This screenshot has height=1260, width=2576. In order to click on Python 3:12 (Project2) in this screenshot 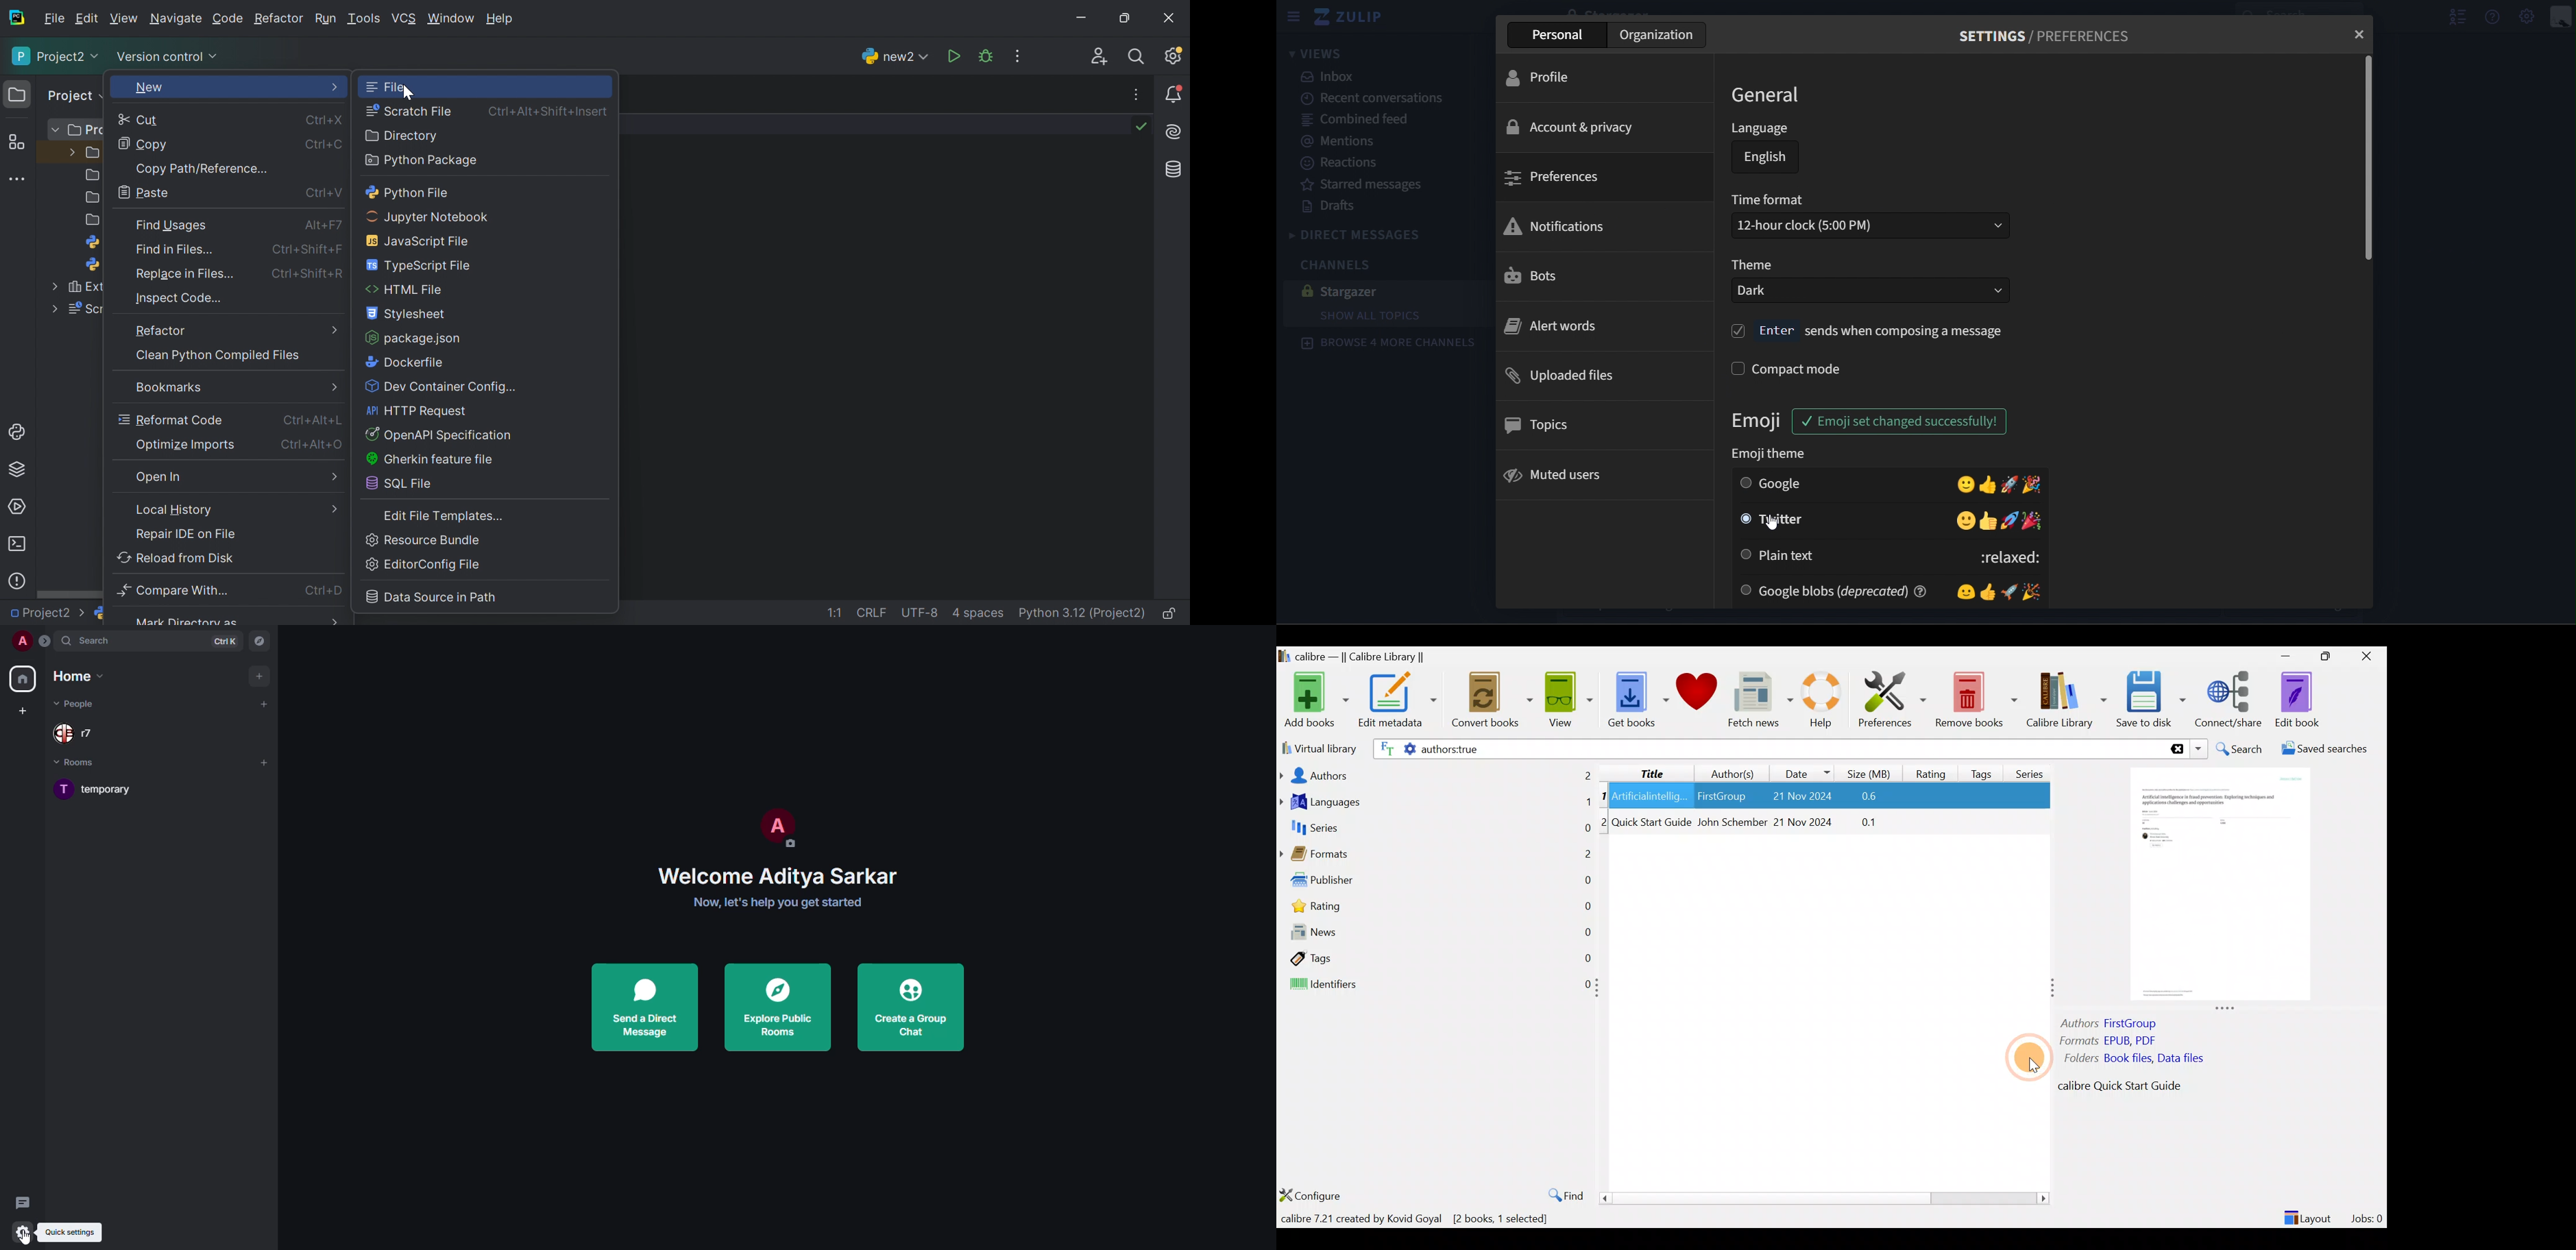, I will do `click(1084, 614)`.